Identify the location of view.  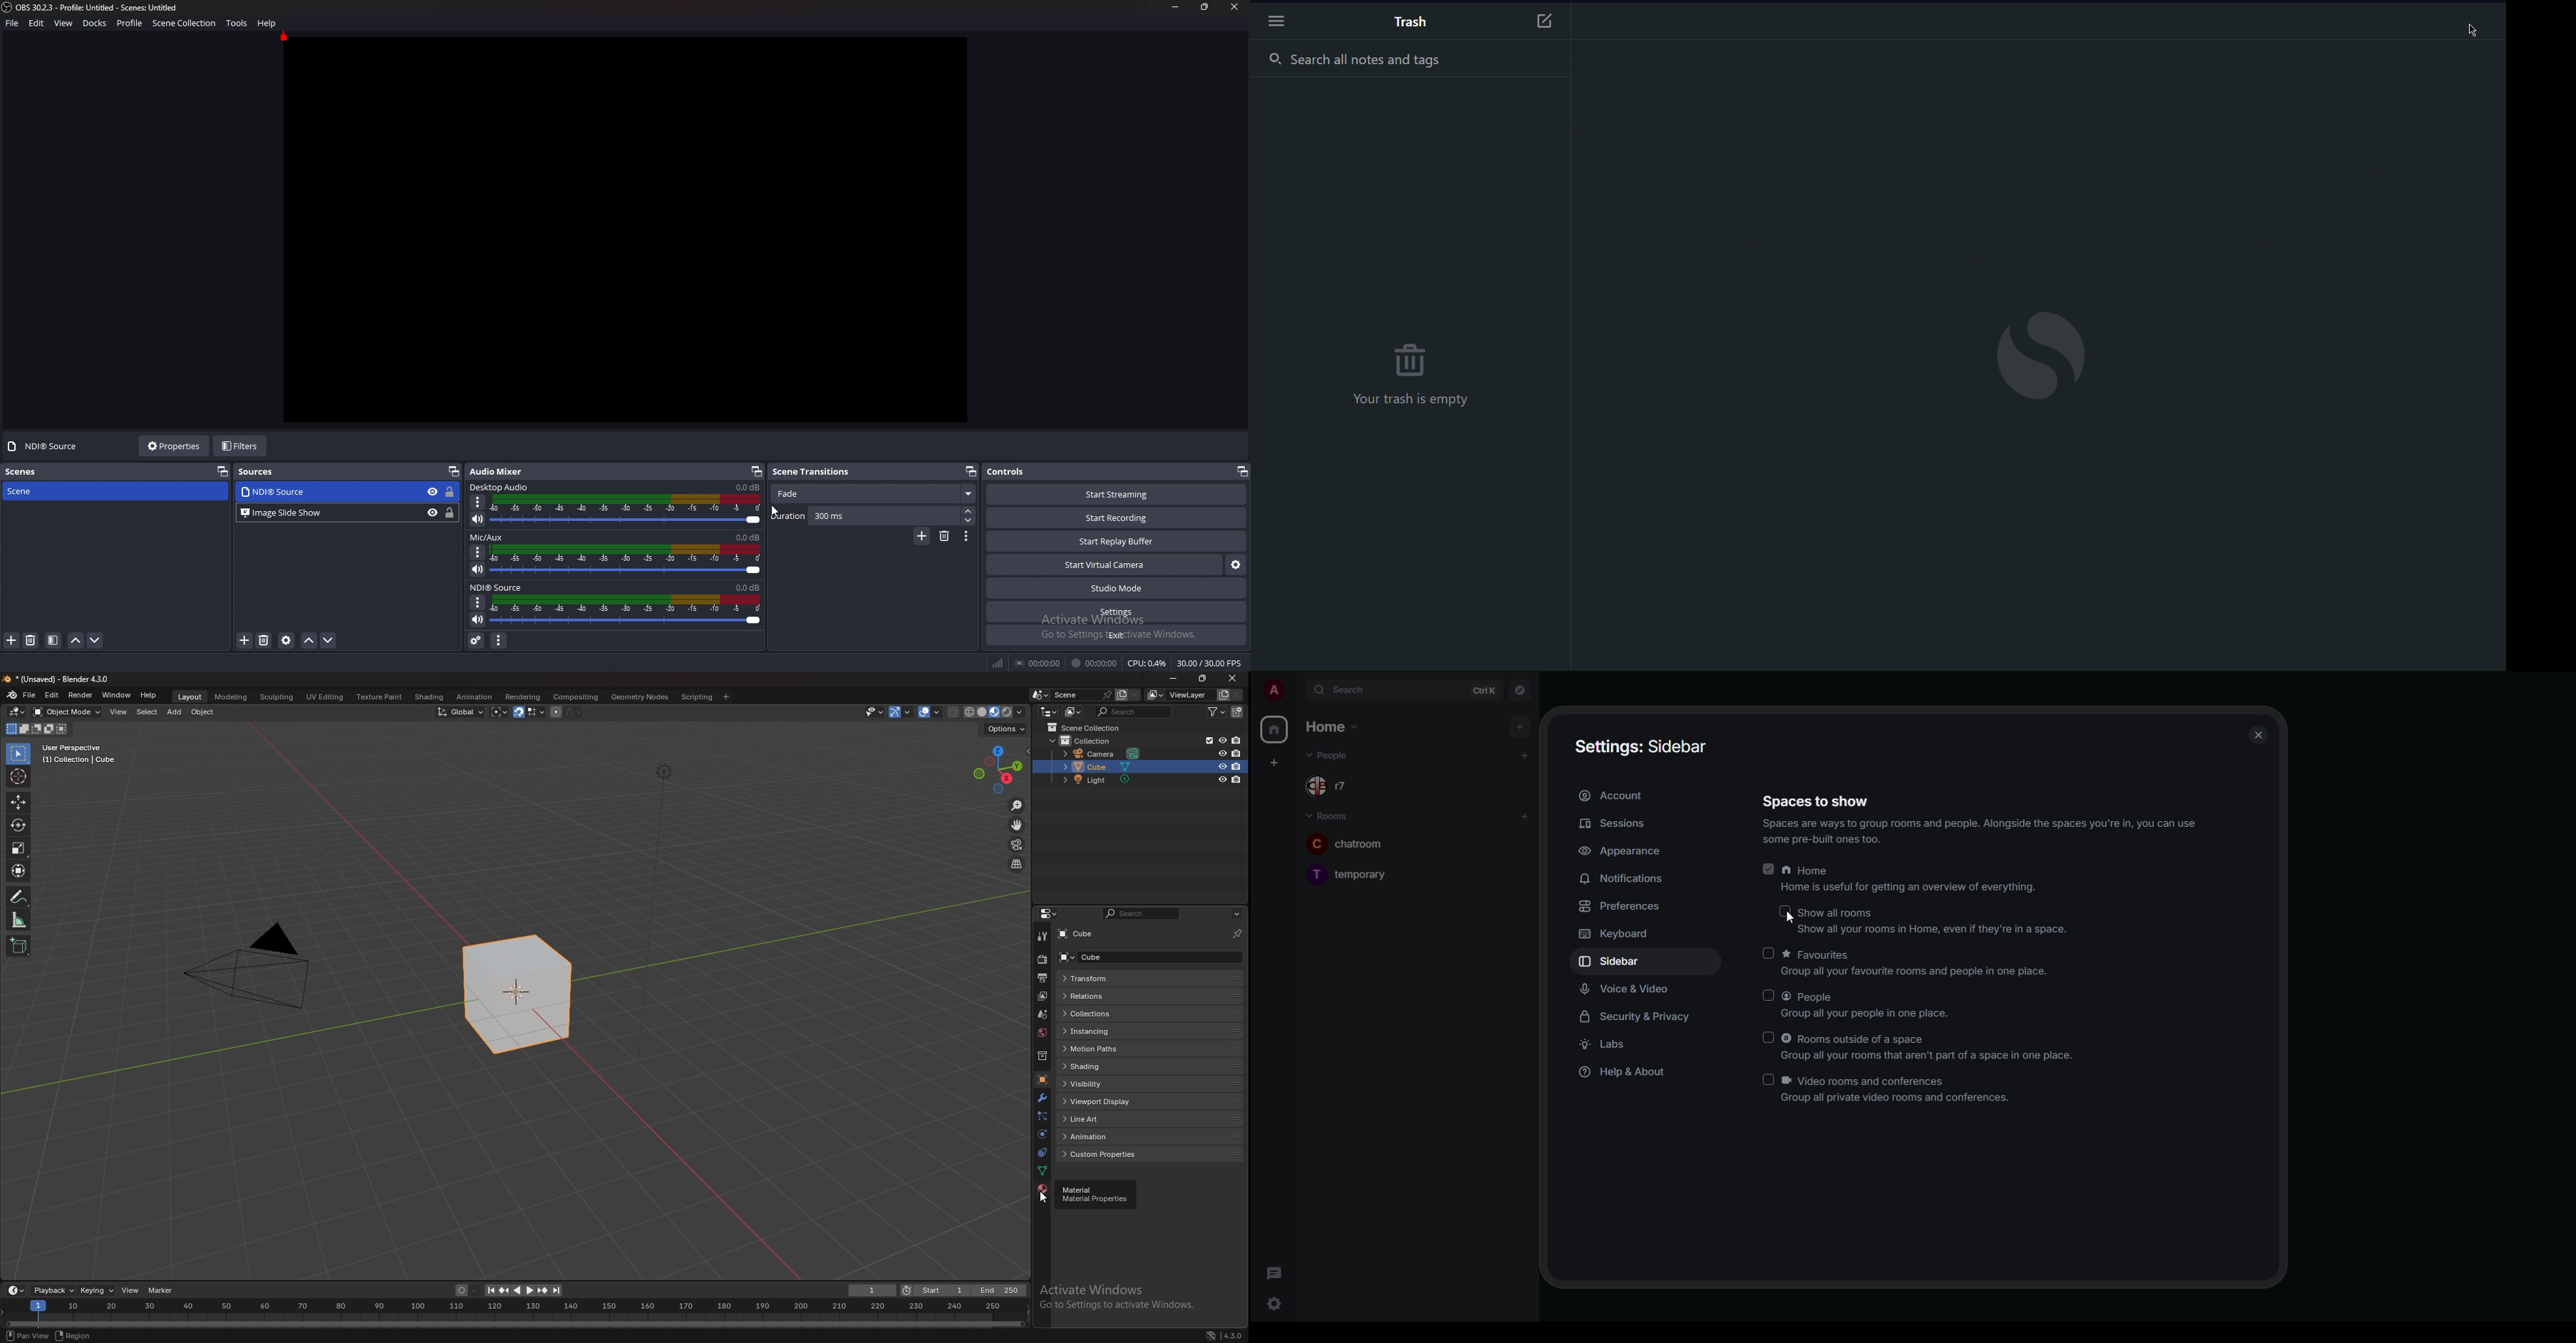
(65, 23).